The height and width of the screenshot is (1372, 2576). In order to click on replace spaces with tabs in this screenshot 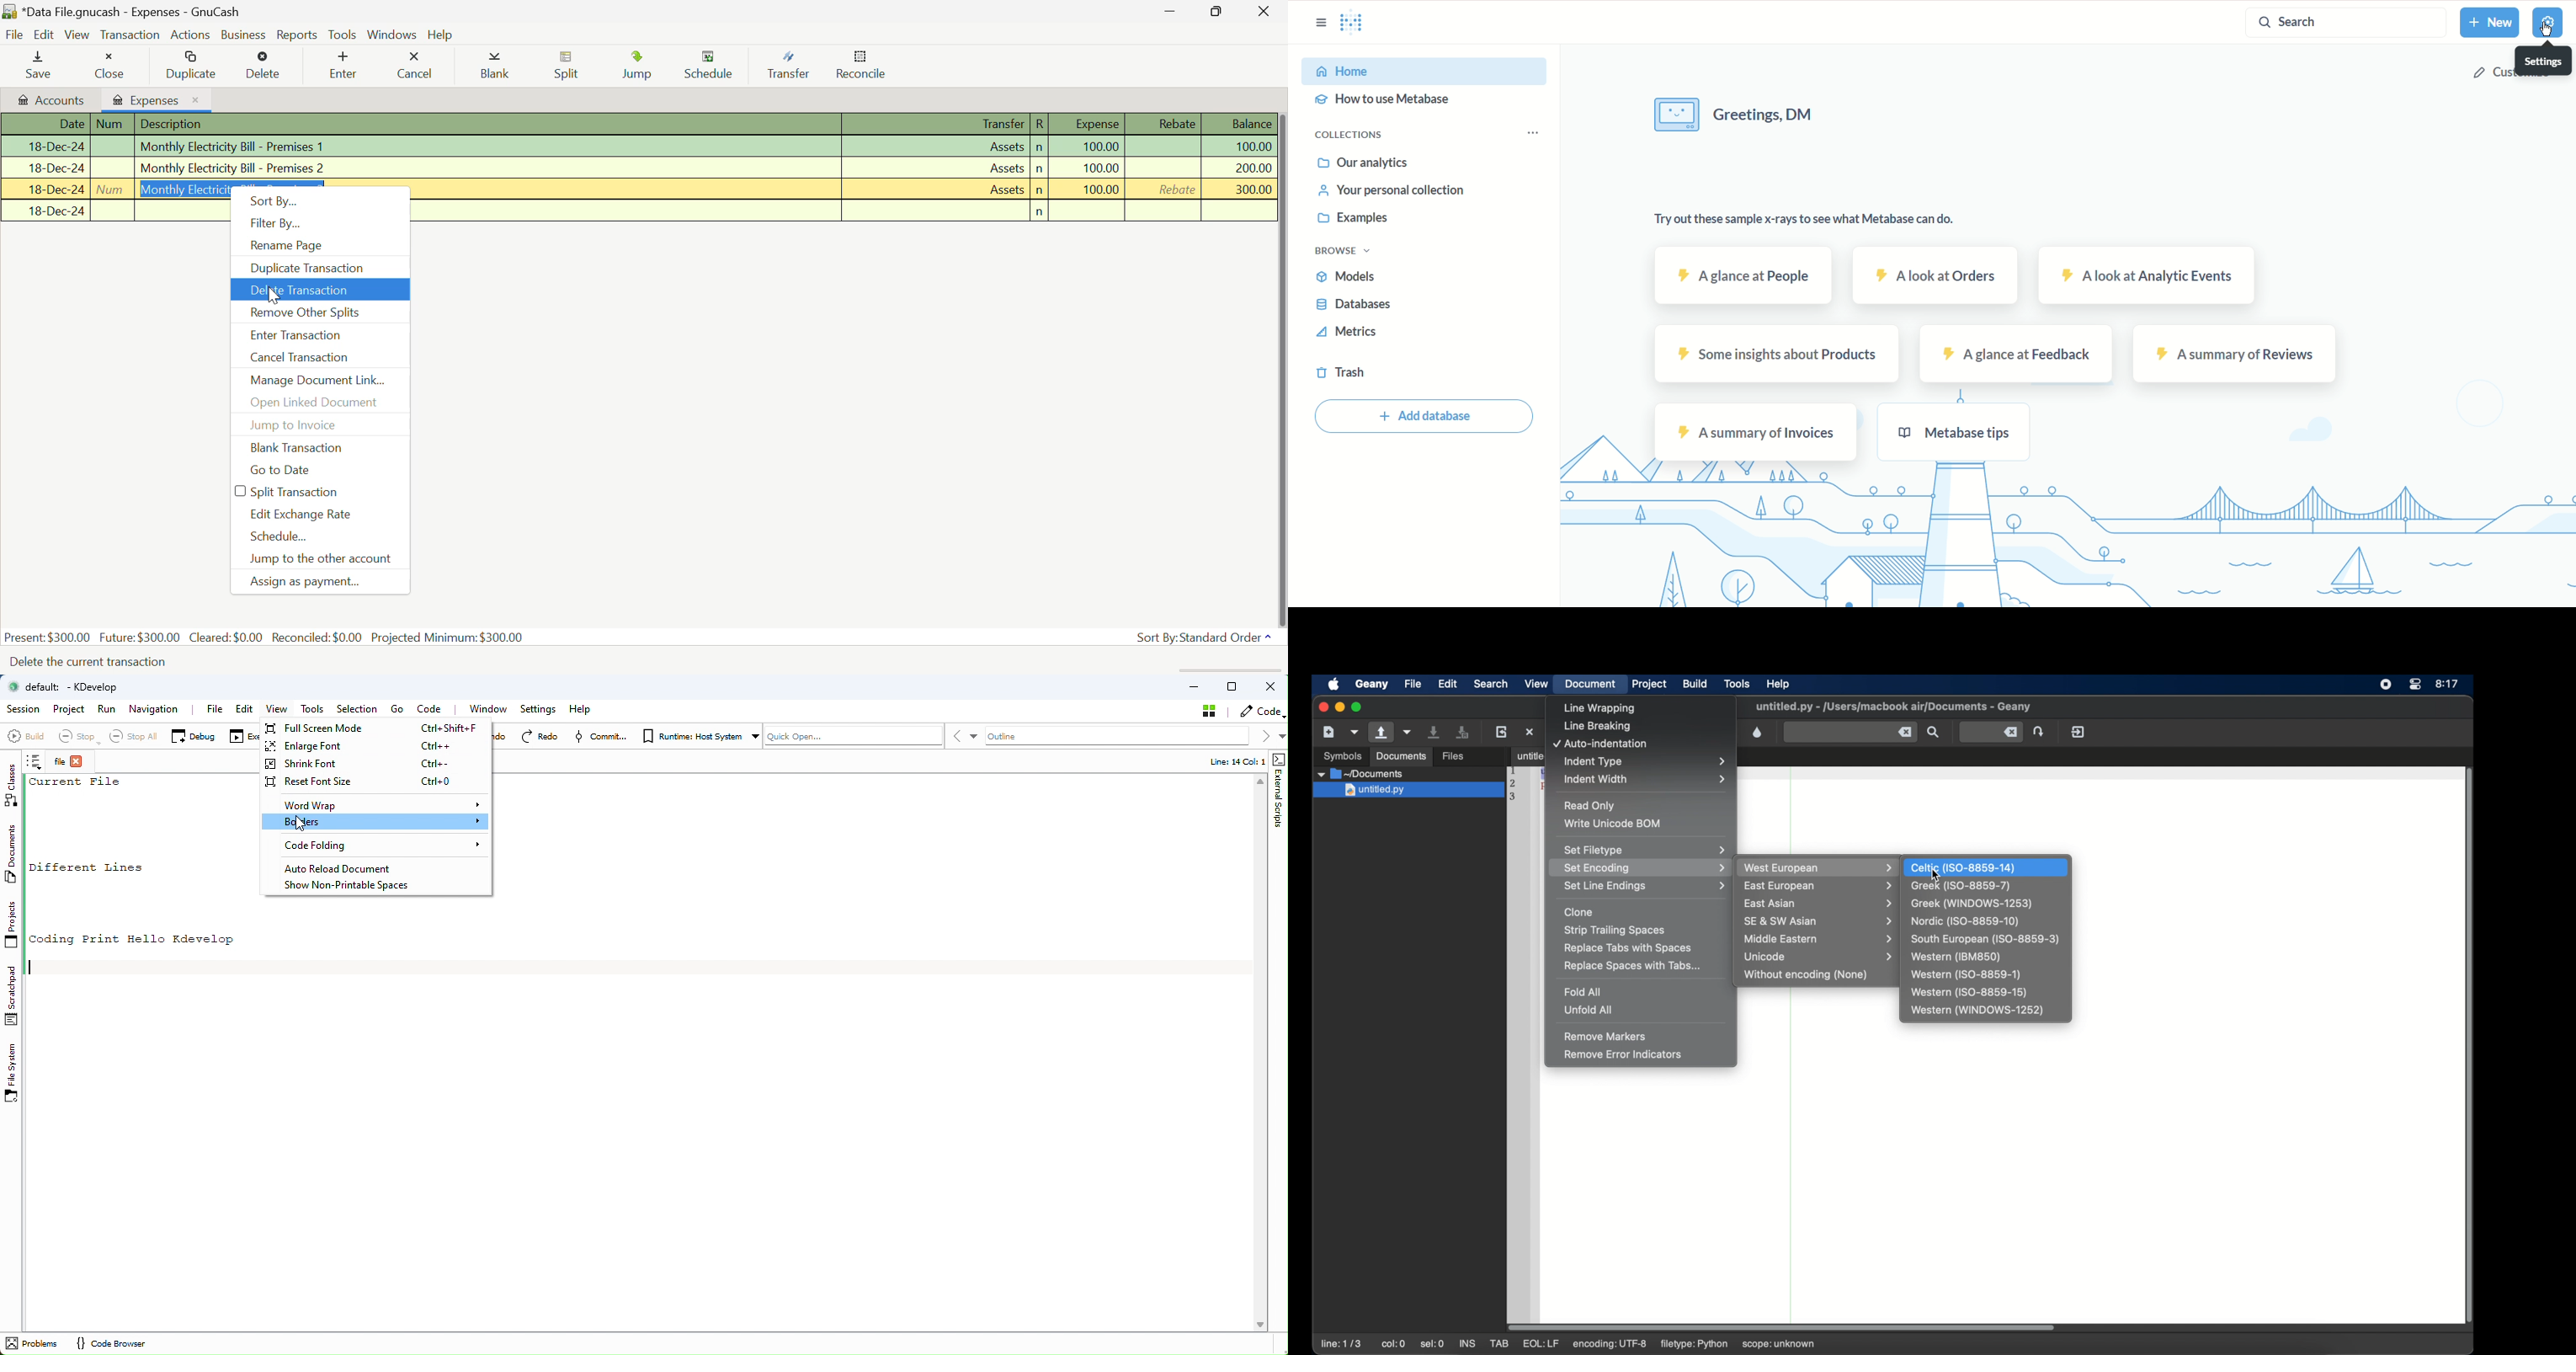, I will do `click(1633, 966)`.